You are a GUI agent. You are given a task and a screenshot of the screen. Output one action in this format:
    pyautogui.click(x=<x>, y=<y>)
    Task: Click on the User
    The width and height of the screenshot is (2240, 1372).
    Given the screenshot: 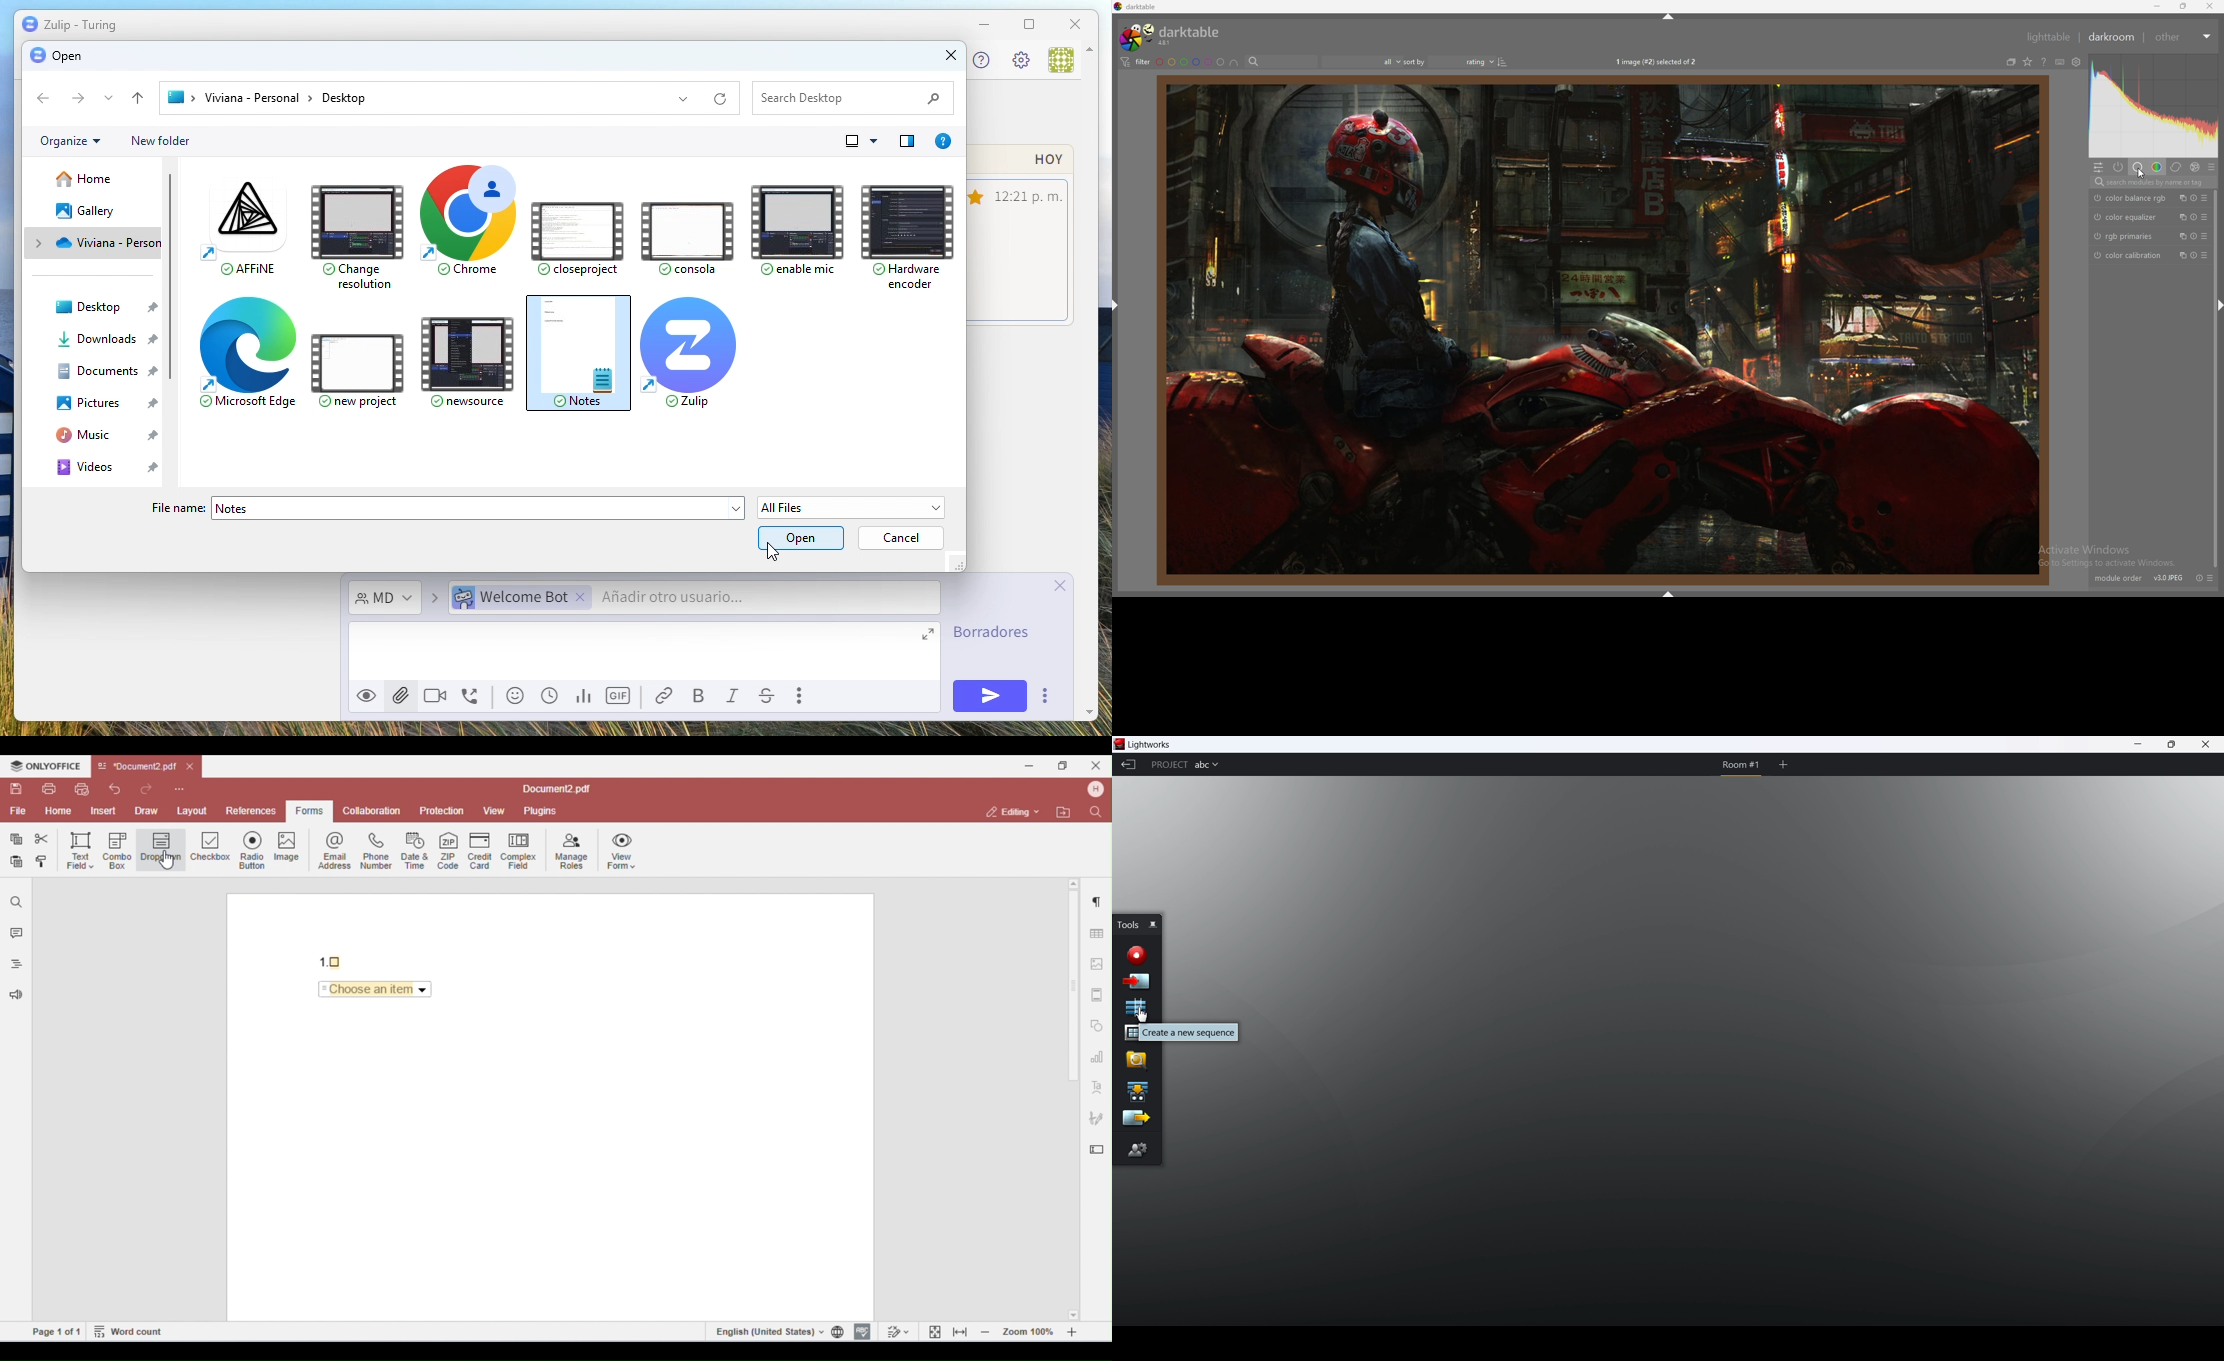 What is the action you would take?
    pyautogui.click(x=1060, y=61)
    